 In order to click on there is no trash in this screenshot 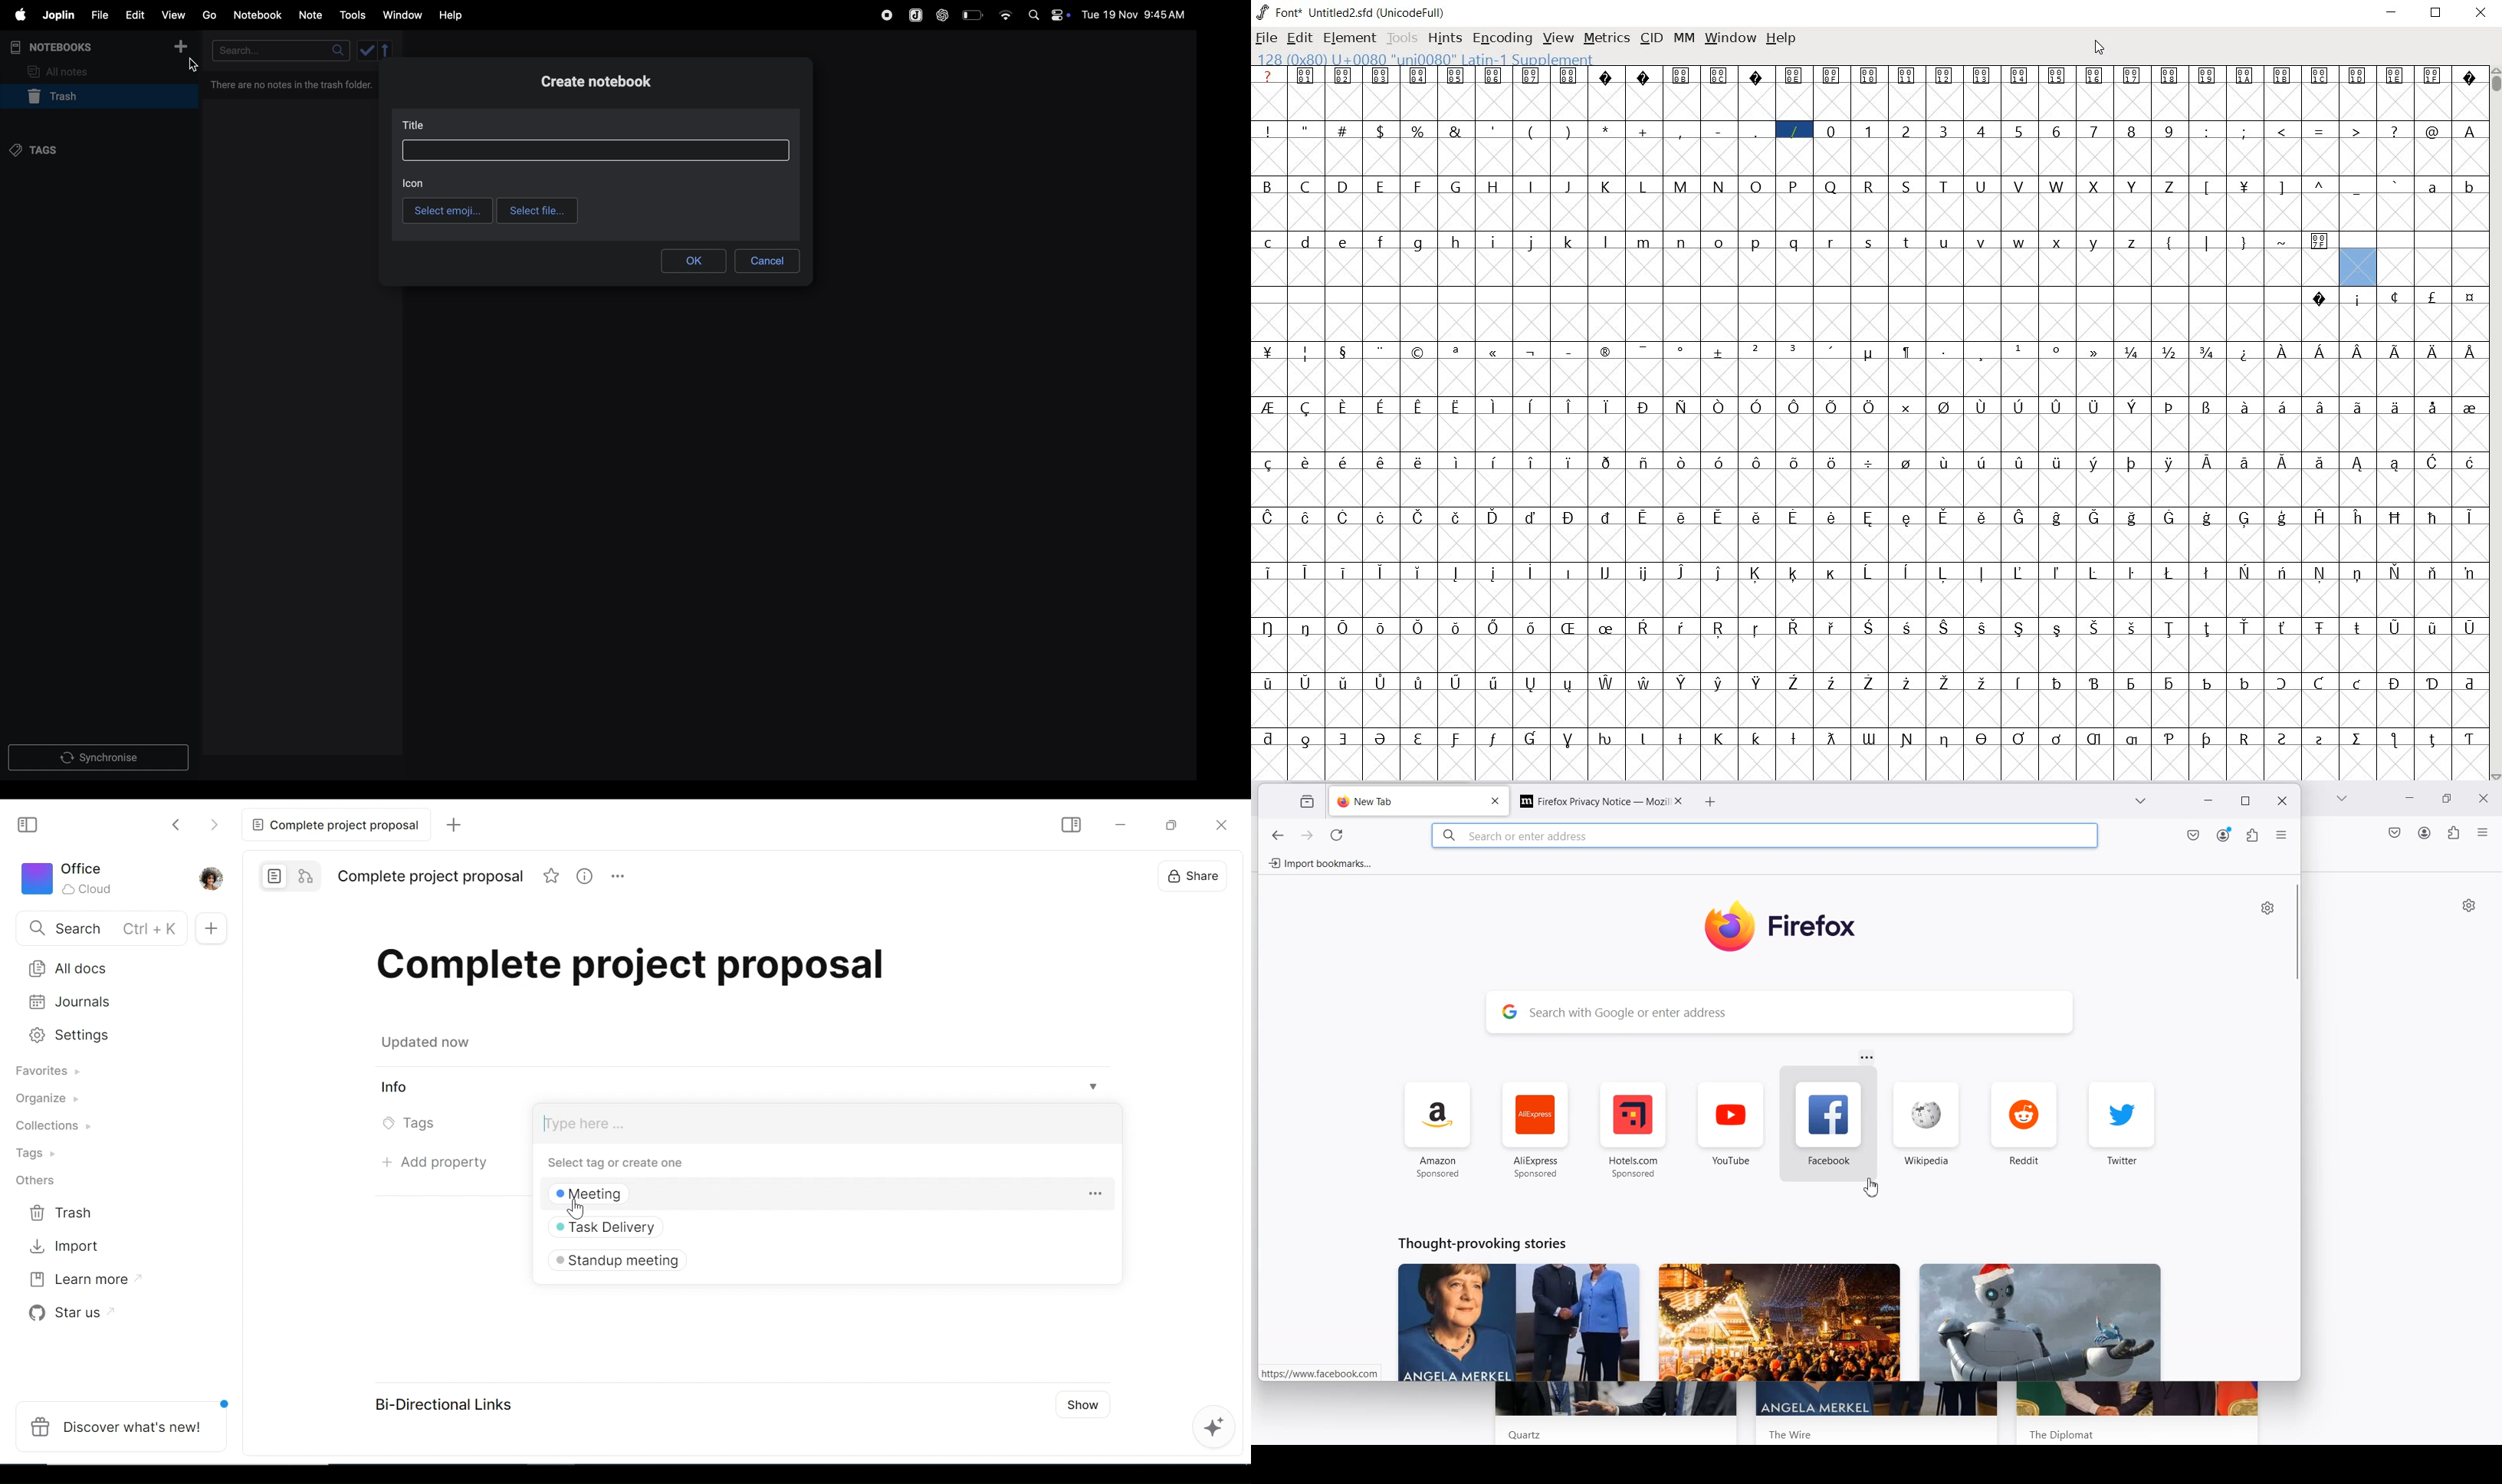, I will do `click(293, 82)`.